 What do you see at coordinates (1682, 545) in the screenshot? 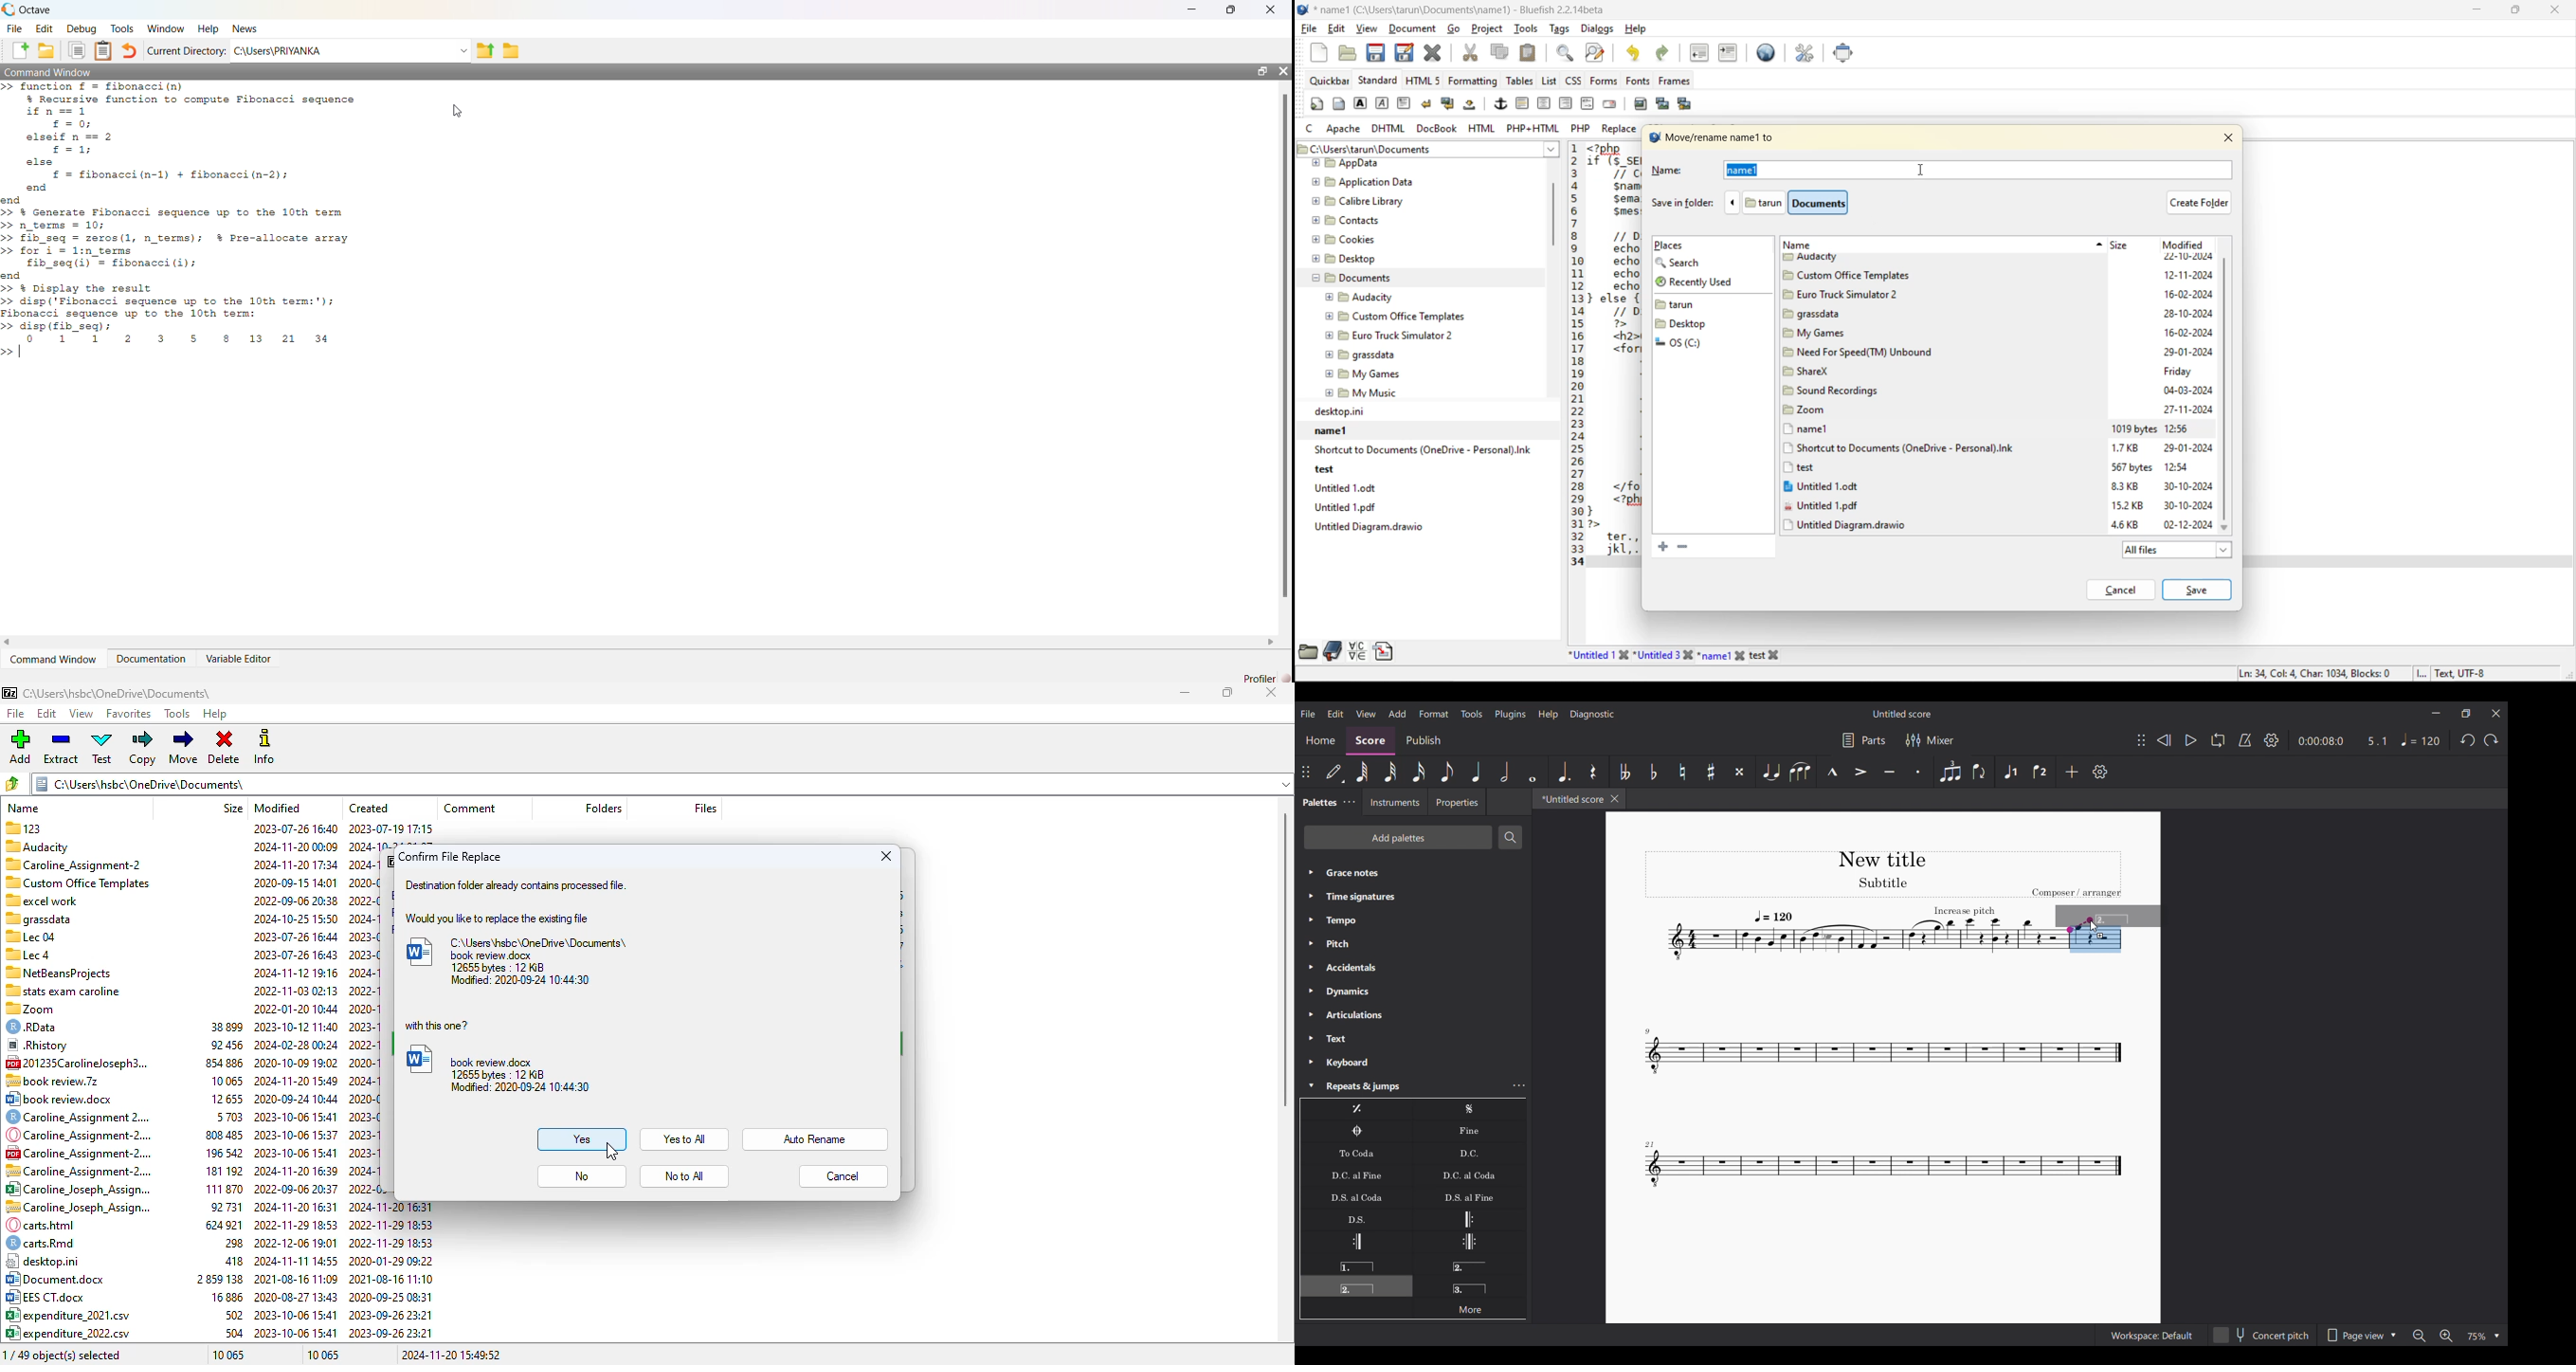
I see `remove the selected bookmark` at bounding box center [1682, 545].